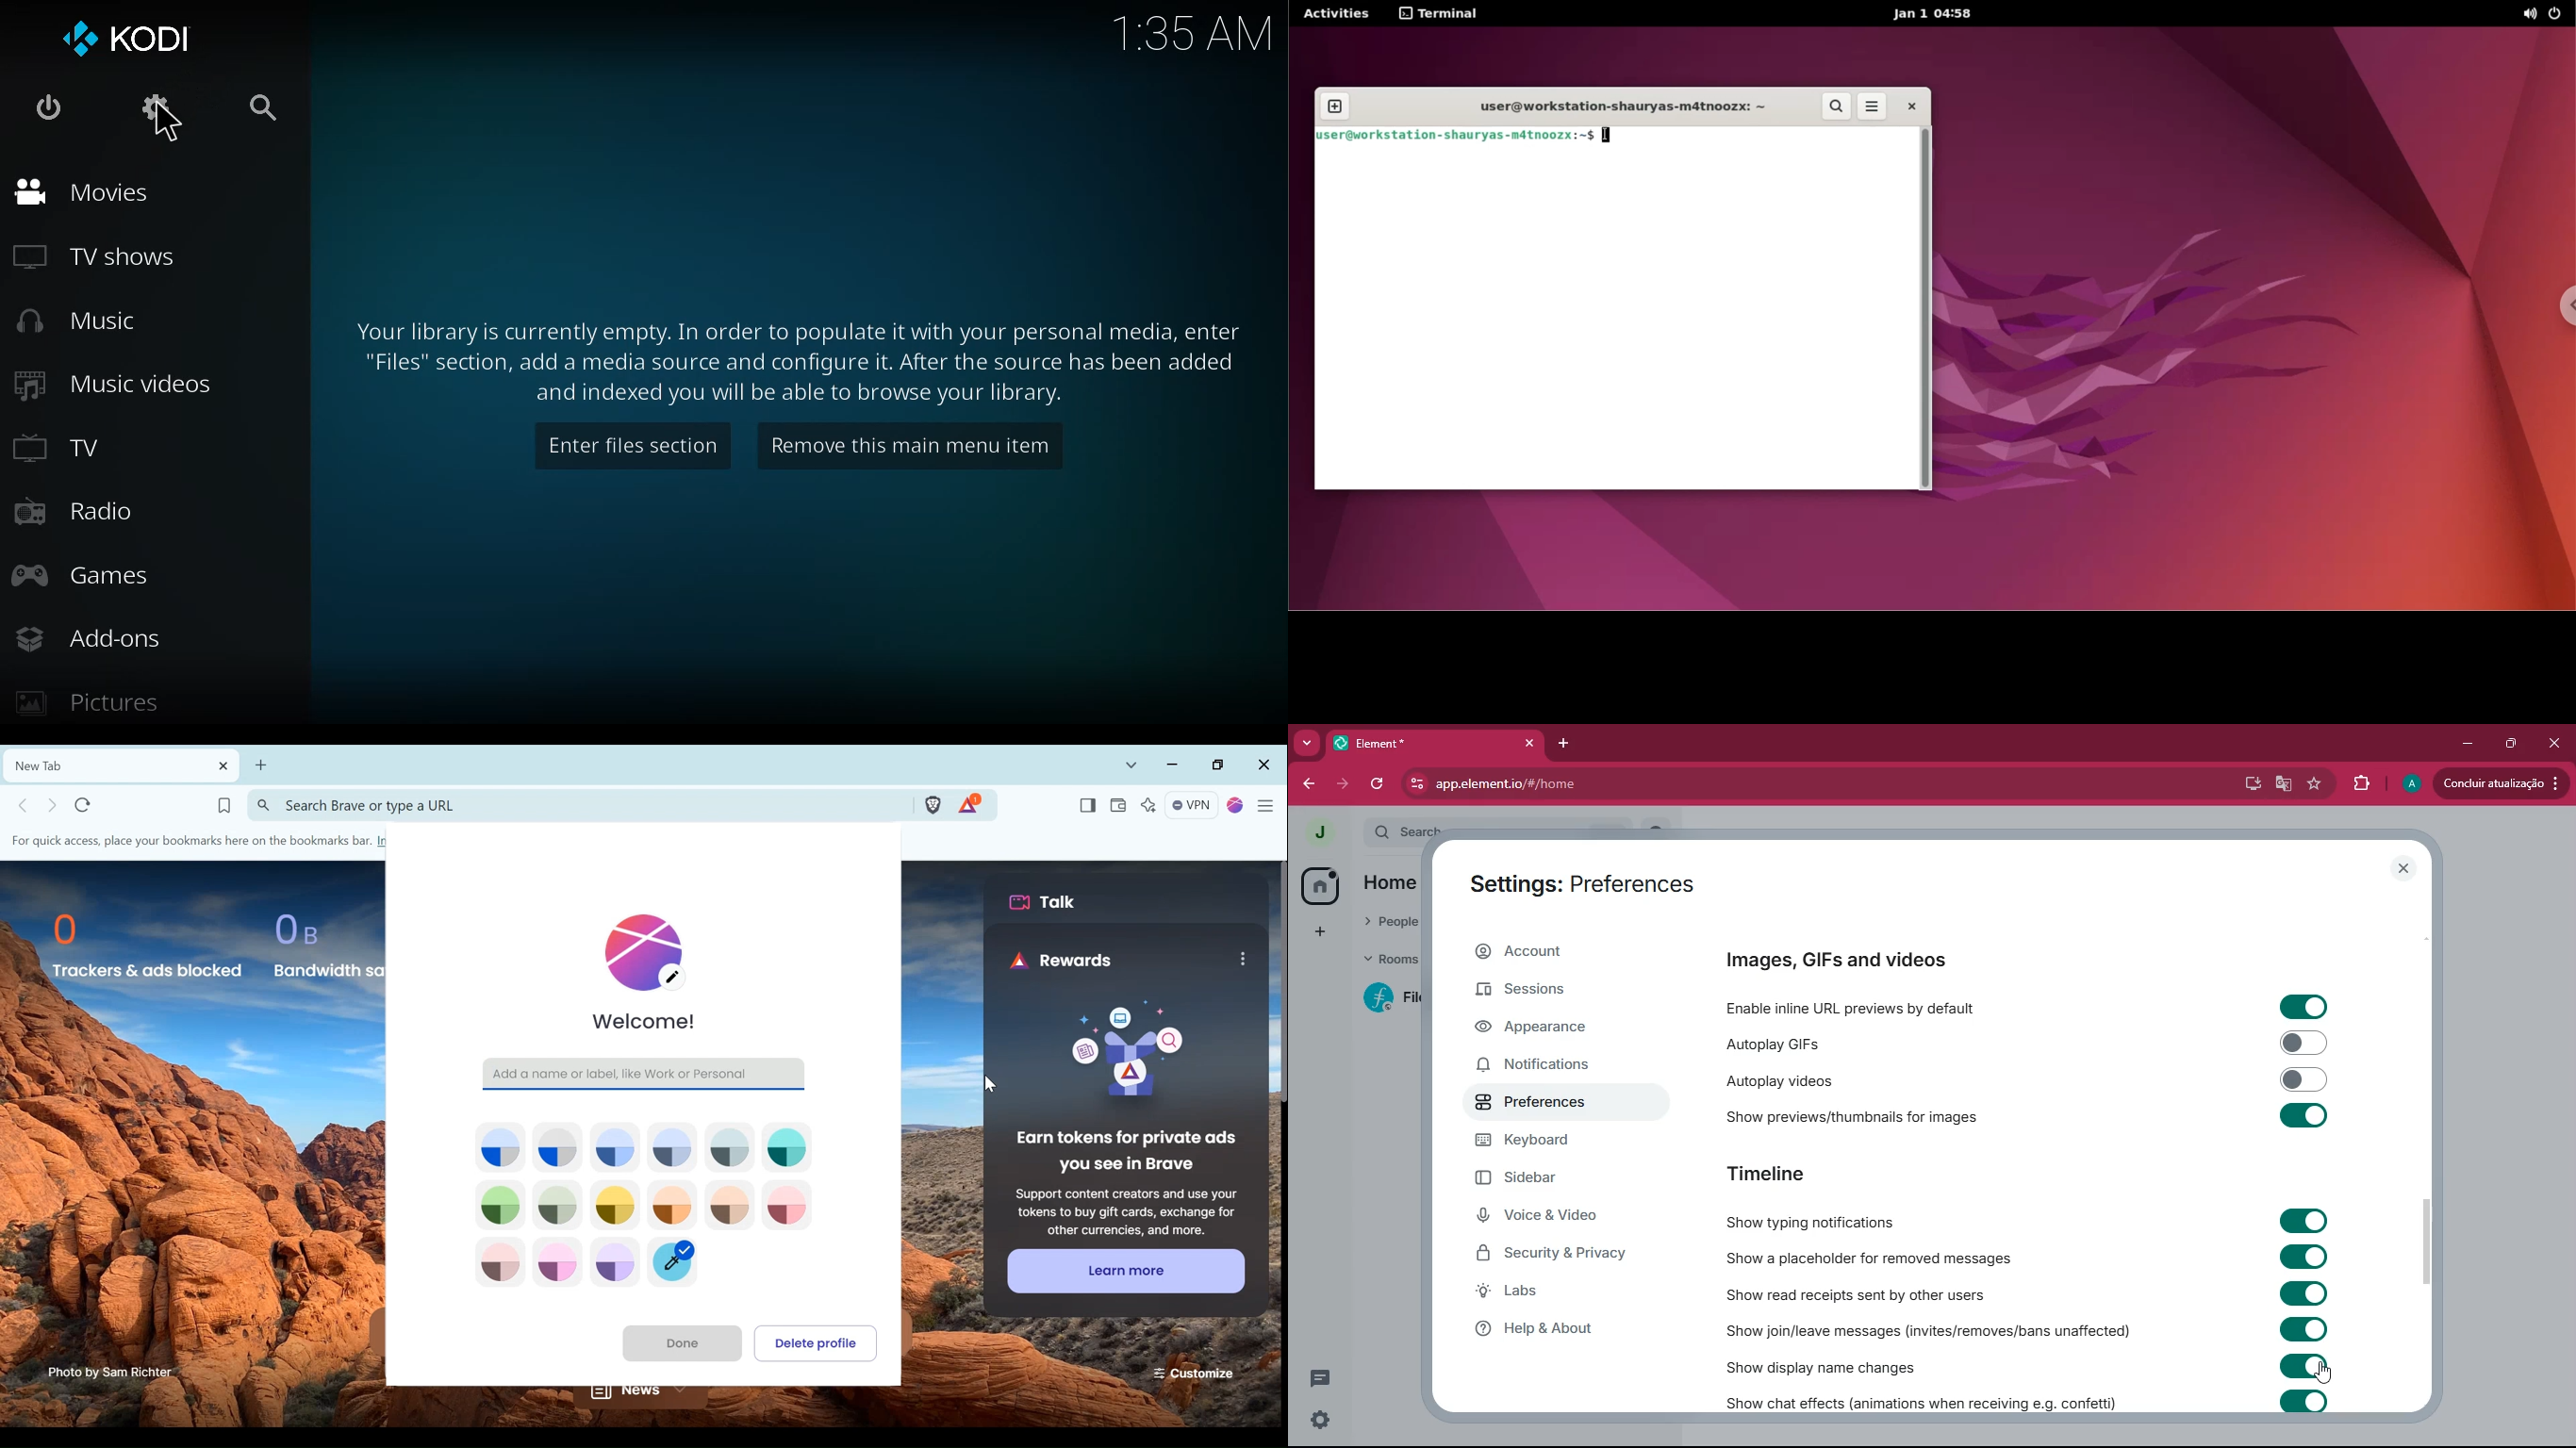 This screenshot has height=1456, width=2576. What do you see at coordinates (2315, 784) in the screenshot?
I see `favourite` at bounding box center [2315, 784].